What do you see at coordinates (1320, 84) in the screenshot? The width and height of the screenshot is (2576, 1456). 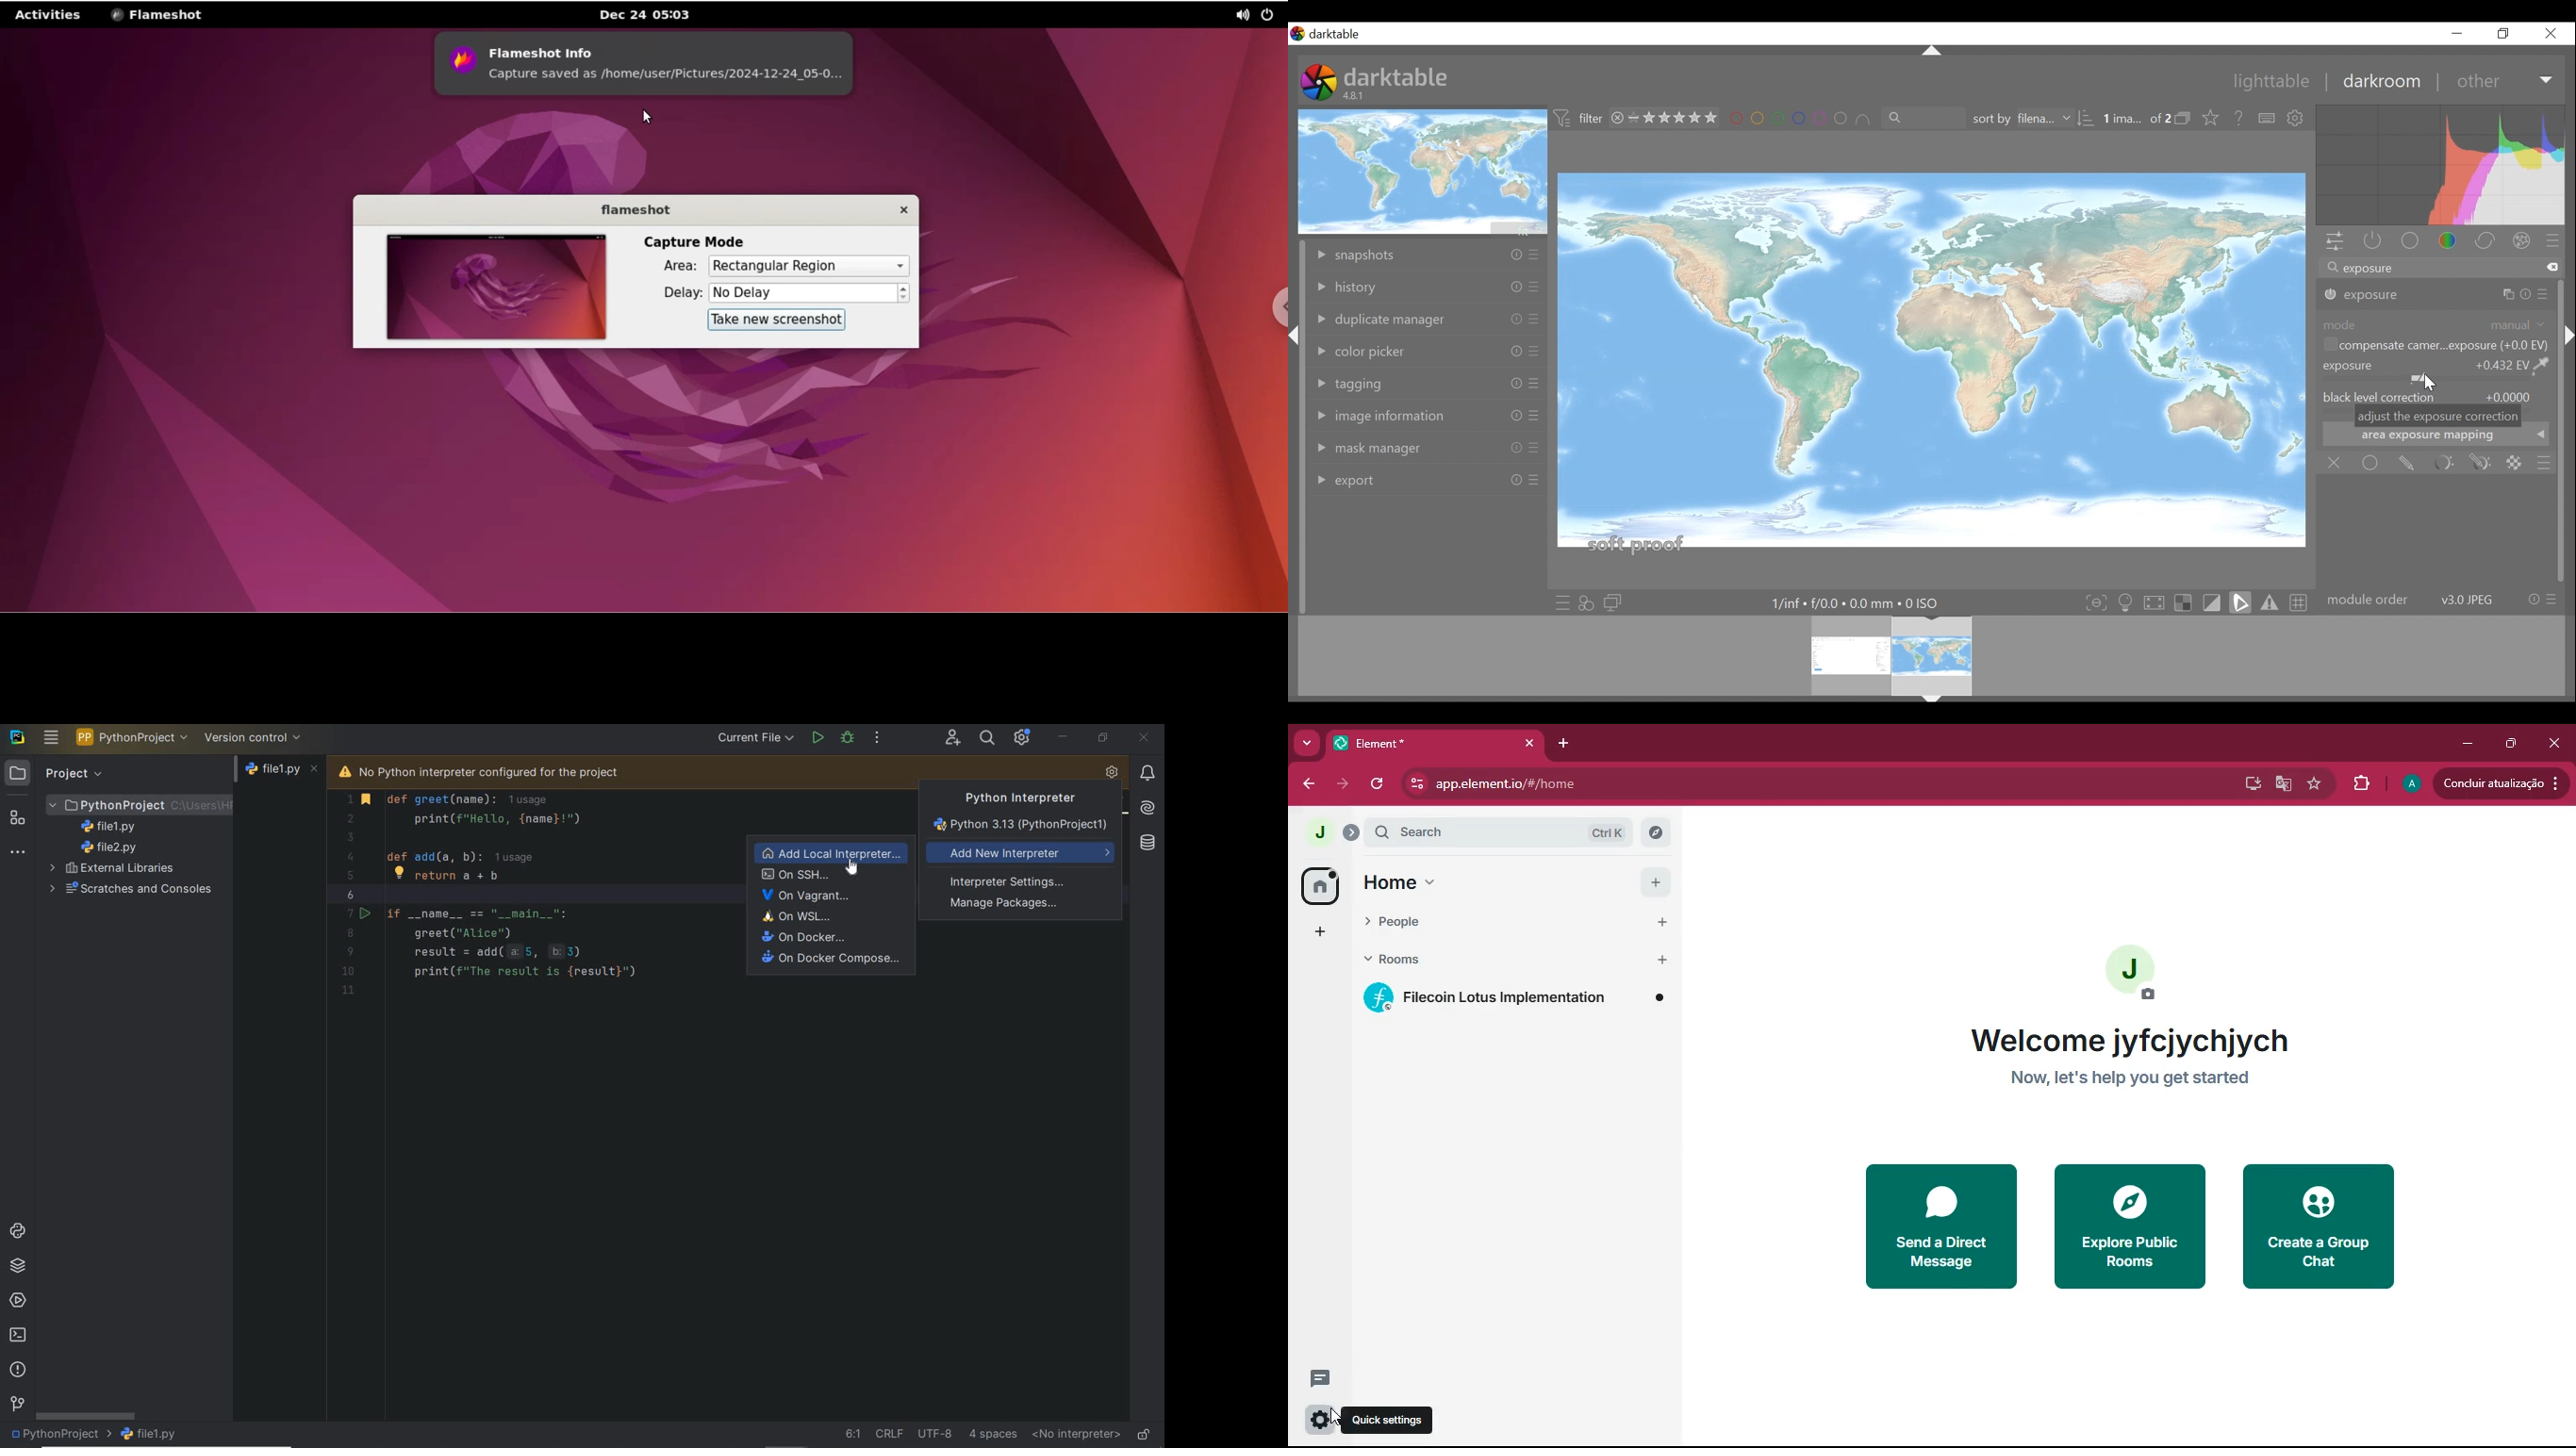 I see `Darktable Desktop Icon` at bounding box center [1320, 84].